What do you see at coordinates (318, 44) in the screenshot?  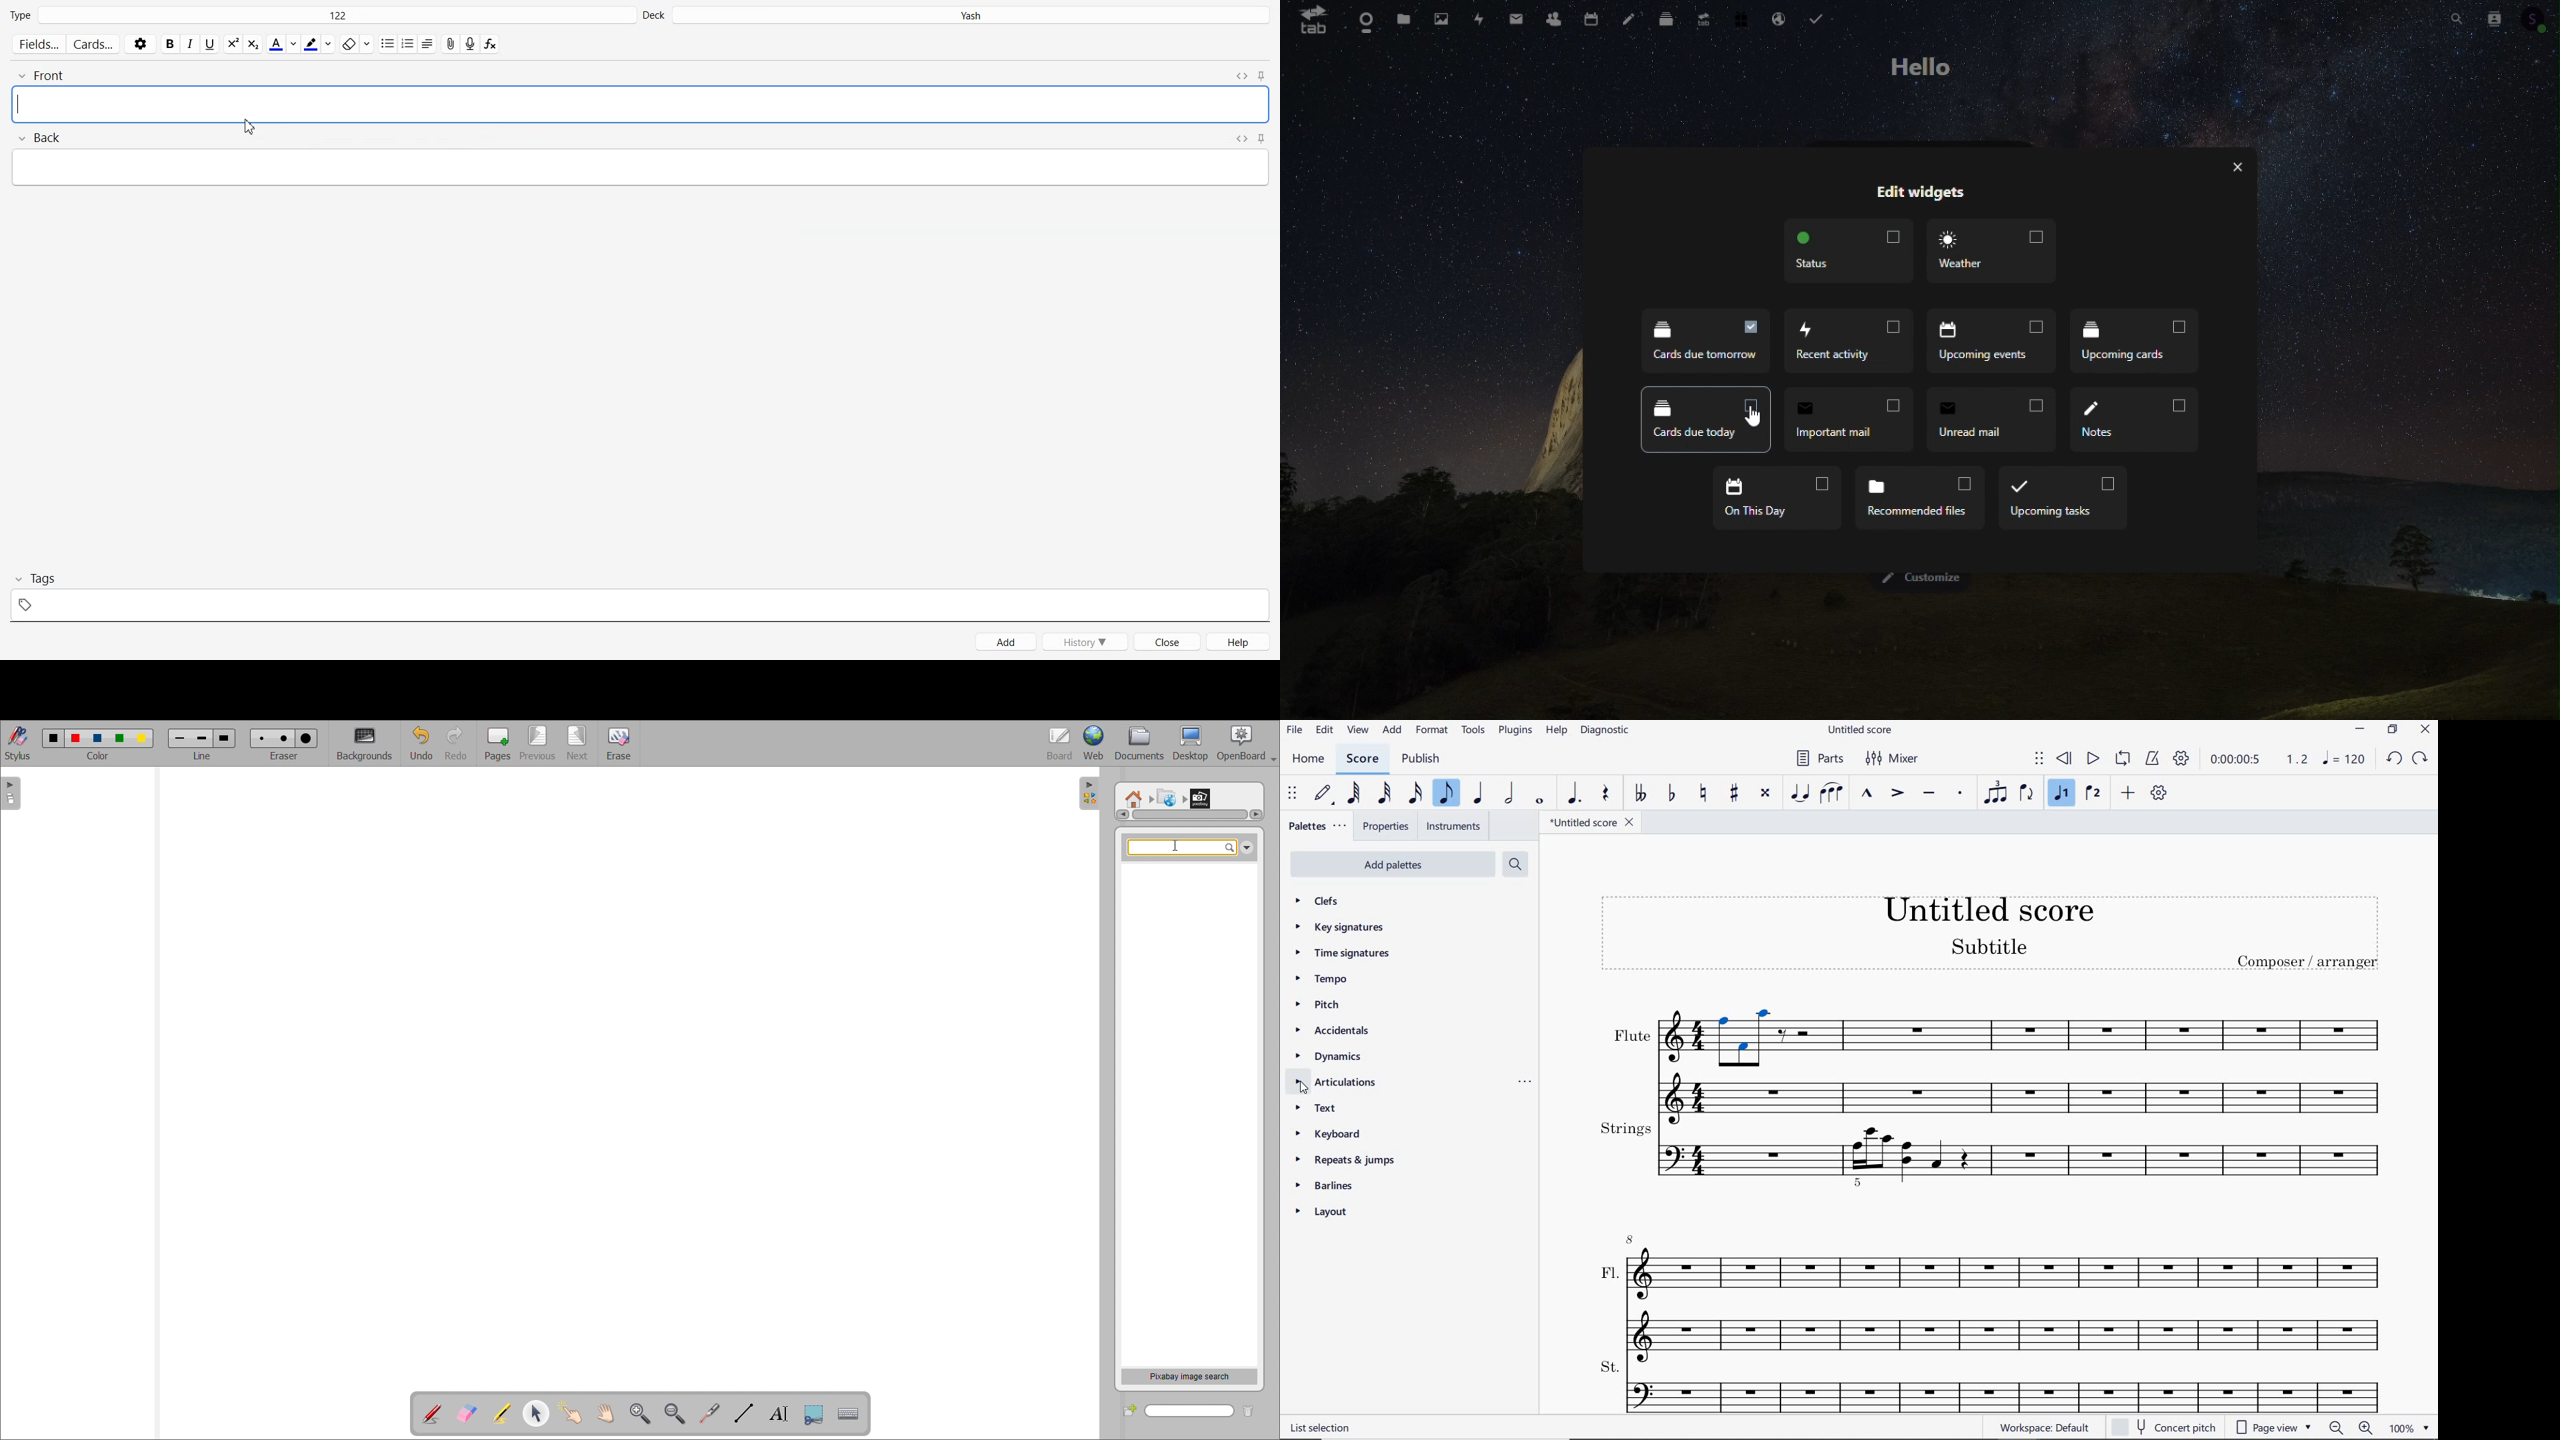 I see `Highlight text color` at bounding box center [318, 44].